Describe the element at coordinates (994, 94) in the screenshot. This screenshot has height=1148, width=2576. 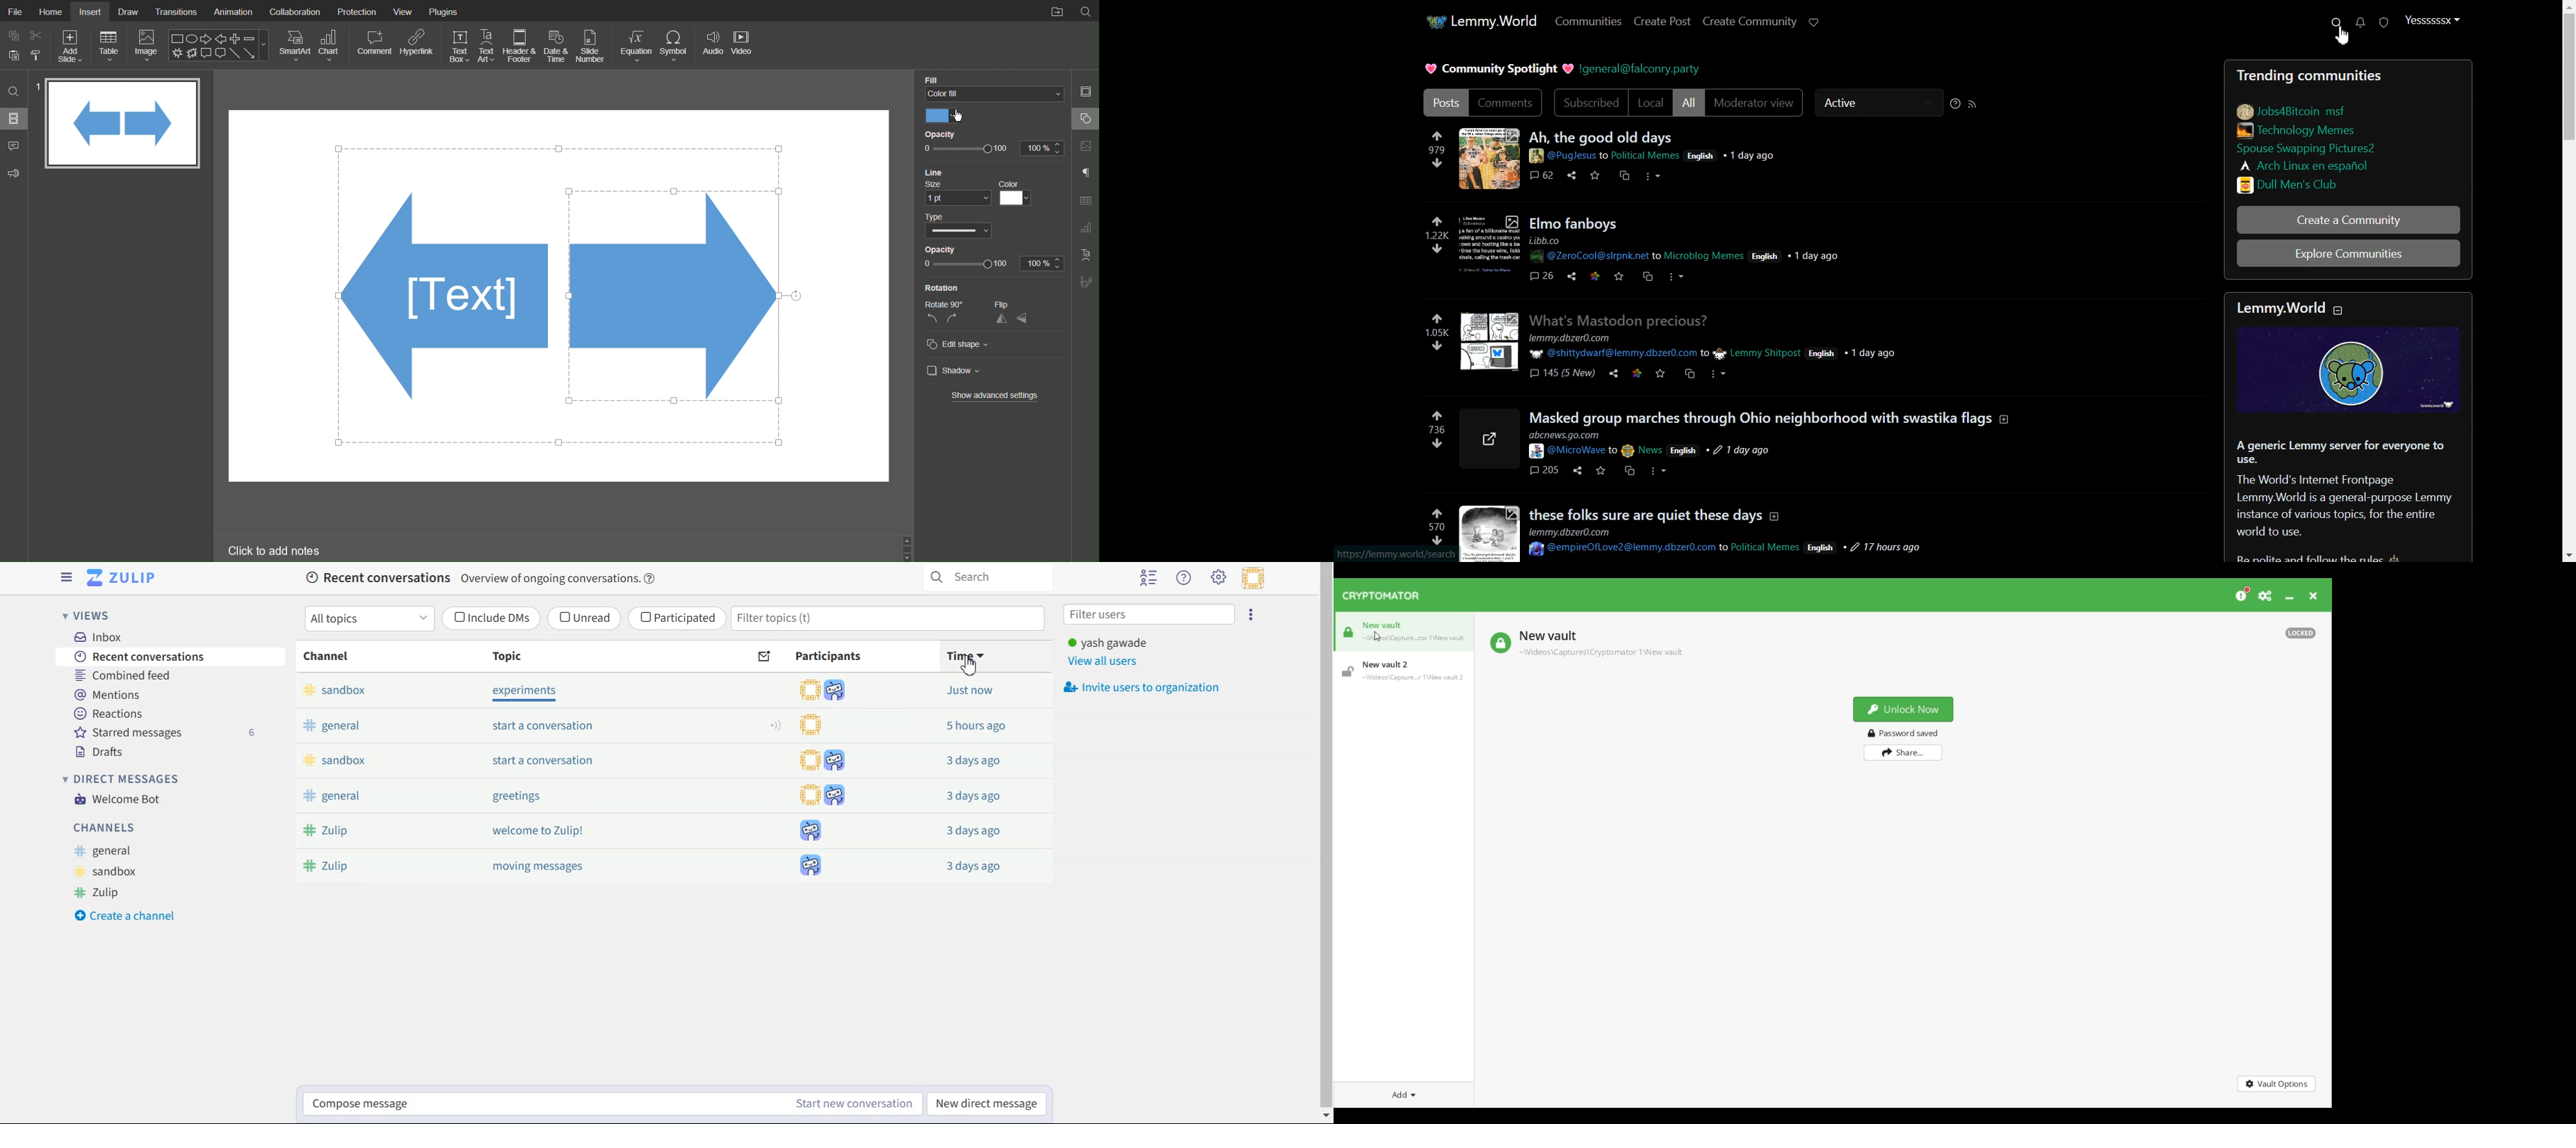
I see `color fill` at that location.